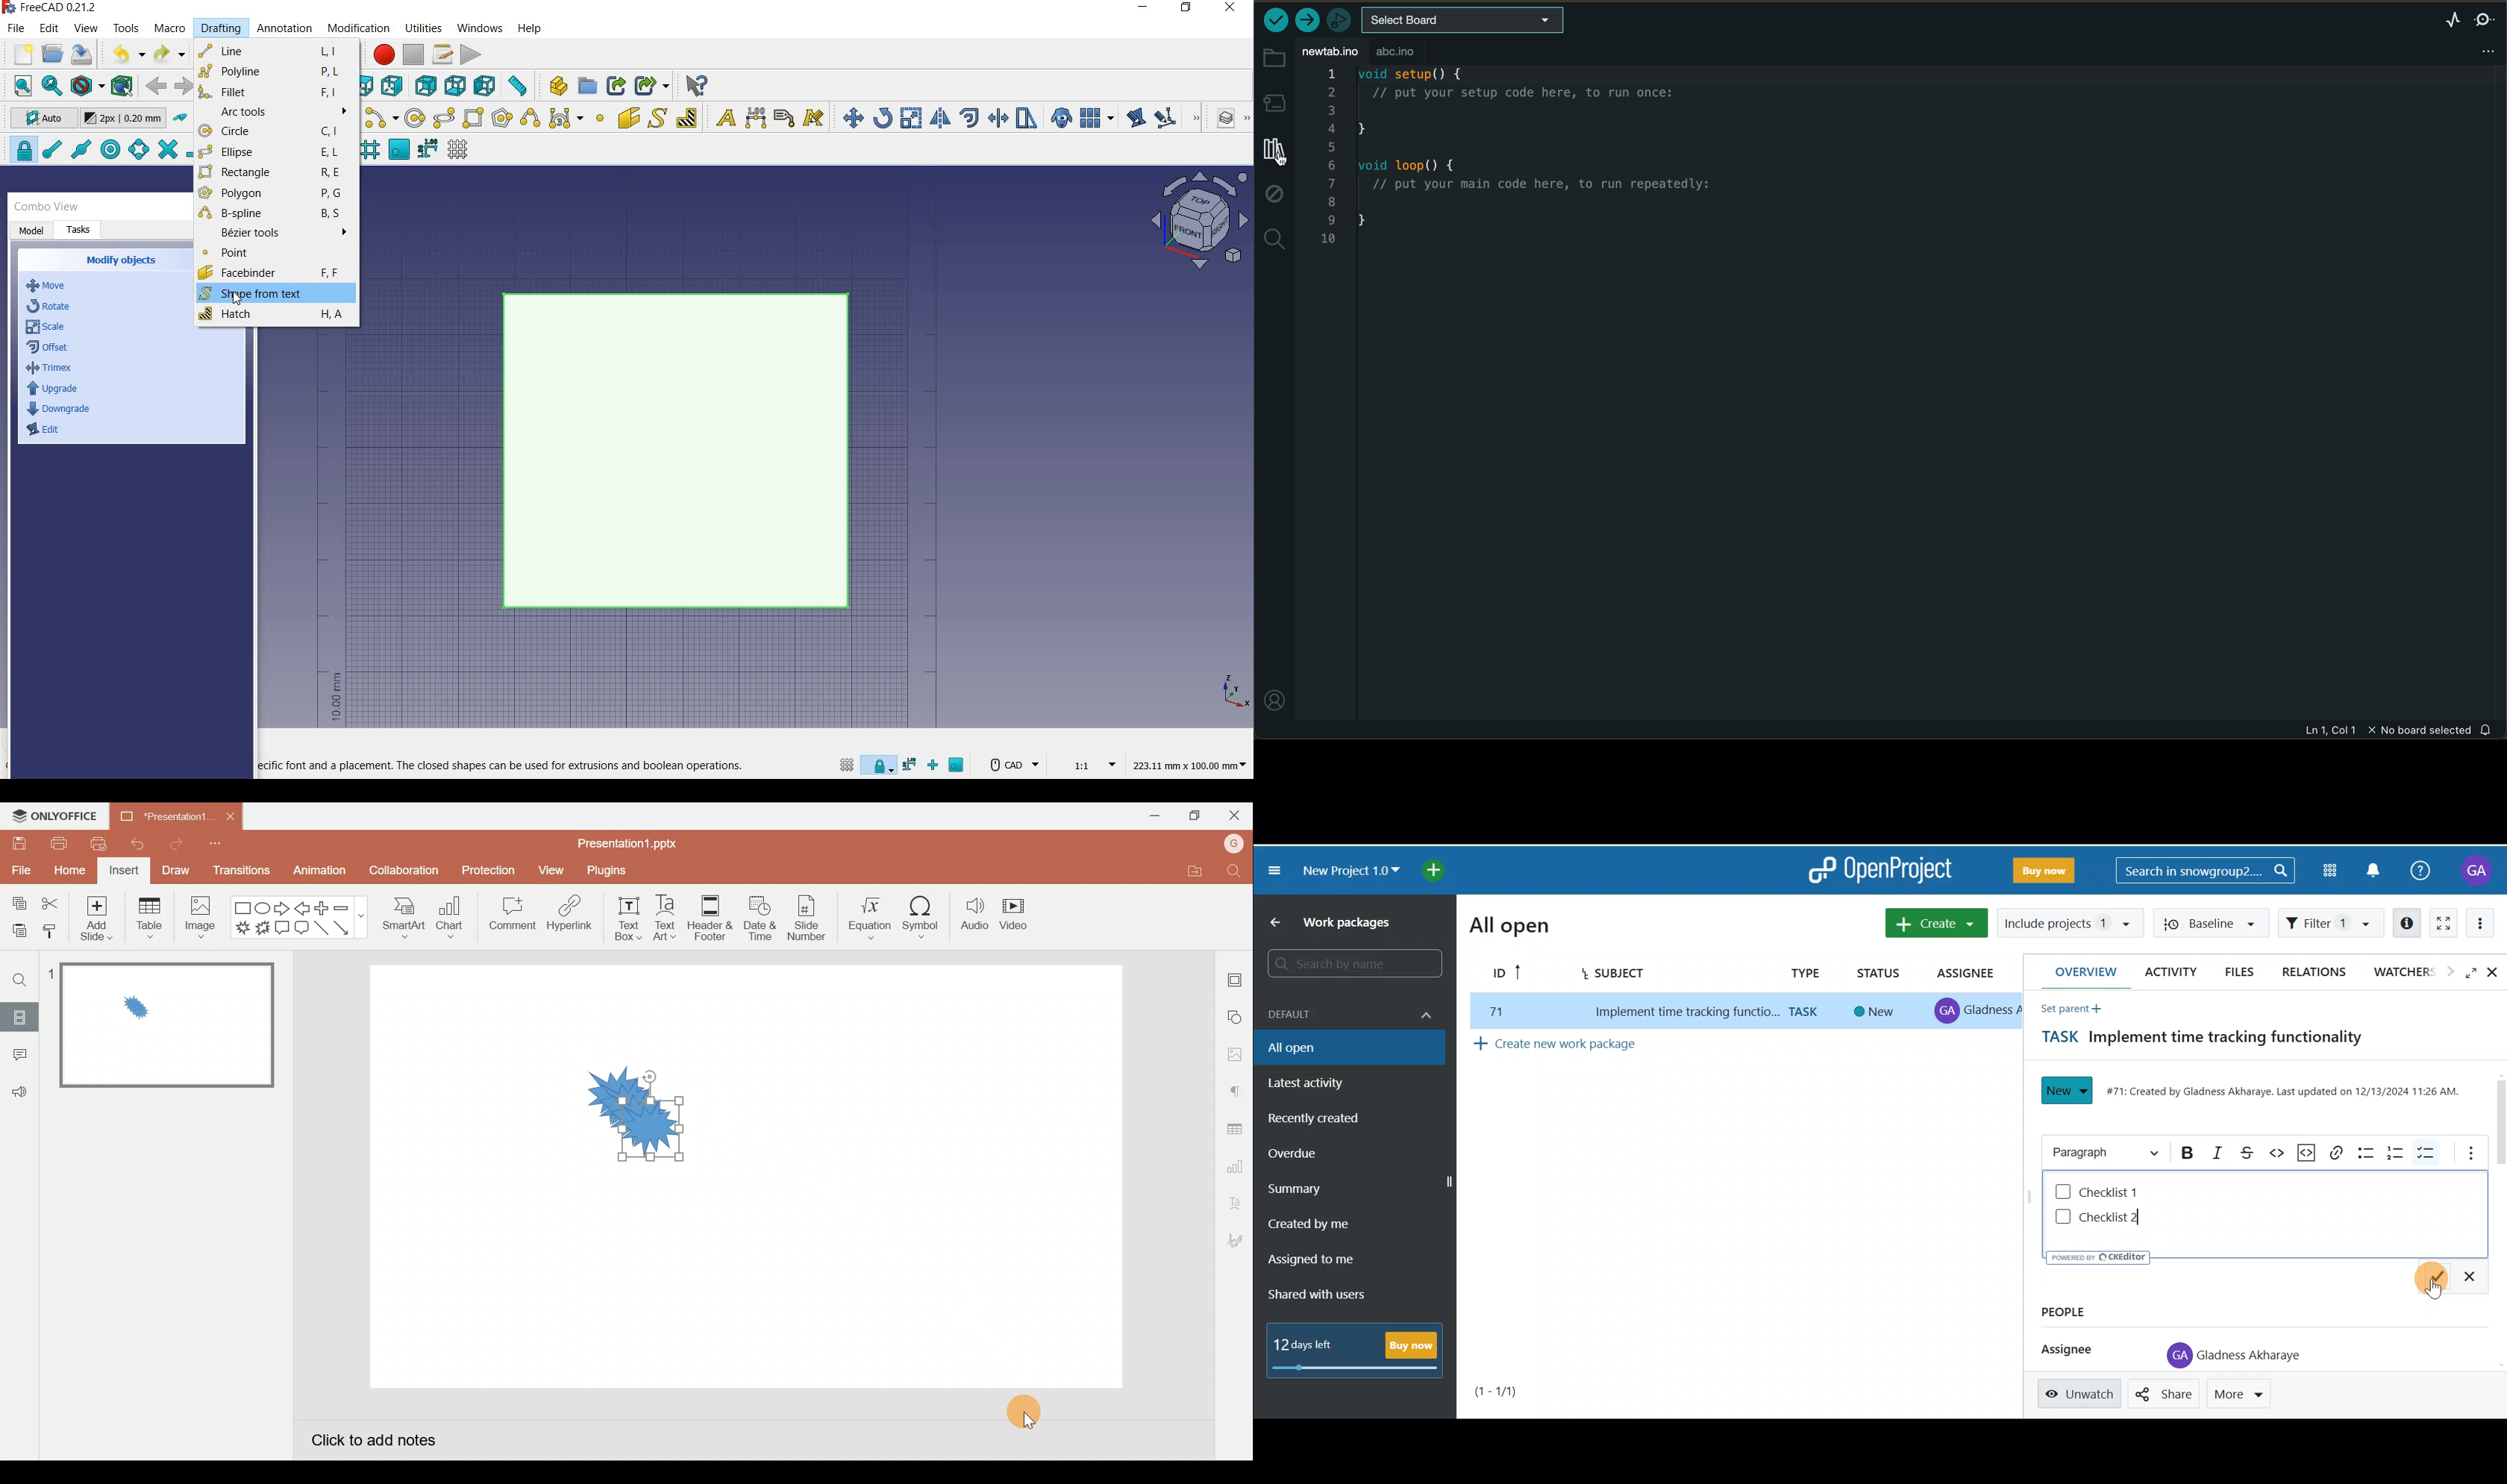 The image size is (2520, 1484). Describe the element at coordinates (757, 119) in the screenshot. I see `dimension` at that location.